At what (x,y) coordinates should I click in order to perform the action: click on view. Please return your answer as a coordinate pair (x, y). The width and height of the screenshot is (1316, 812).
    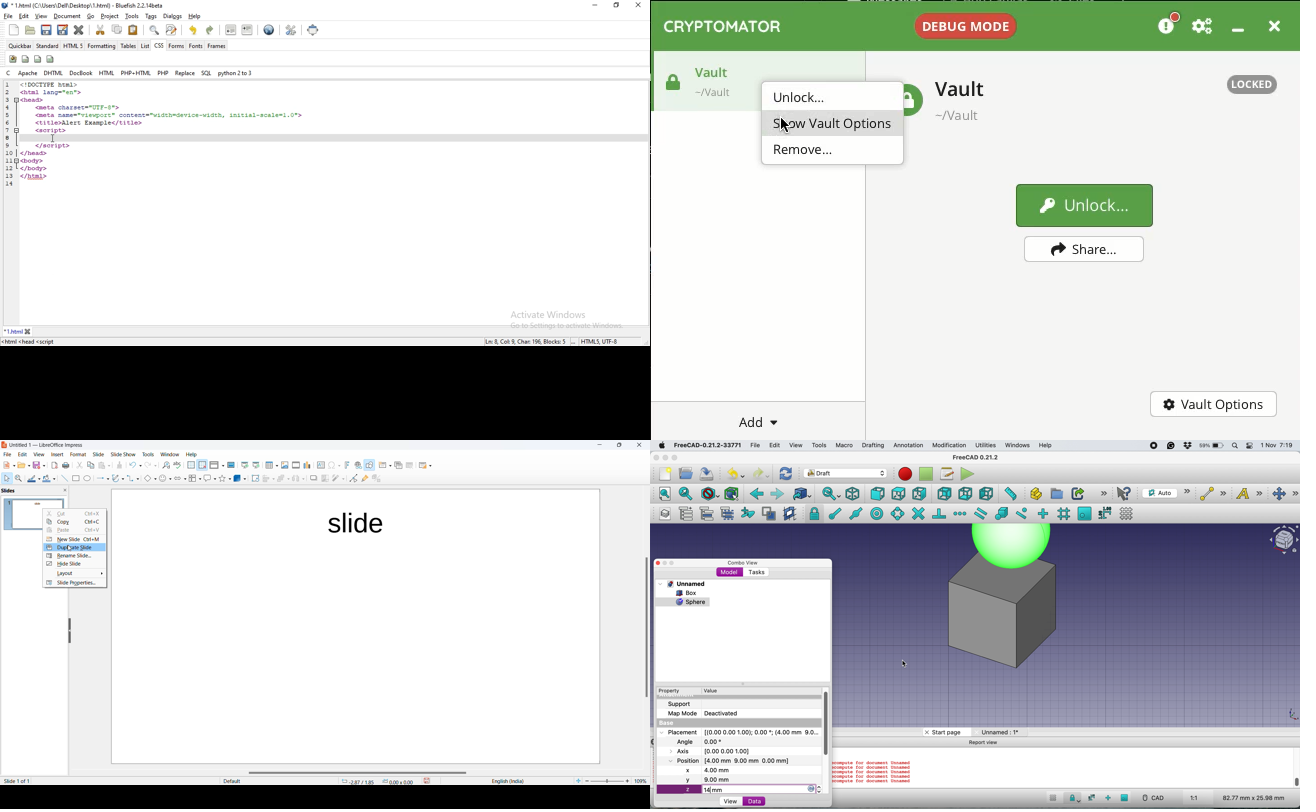
    Looking at the image, I should click on (40, 16).